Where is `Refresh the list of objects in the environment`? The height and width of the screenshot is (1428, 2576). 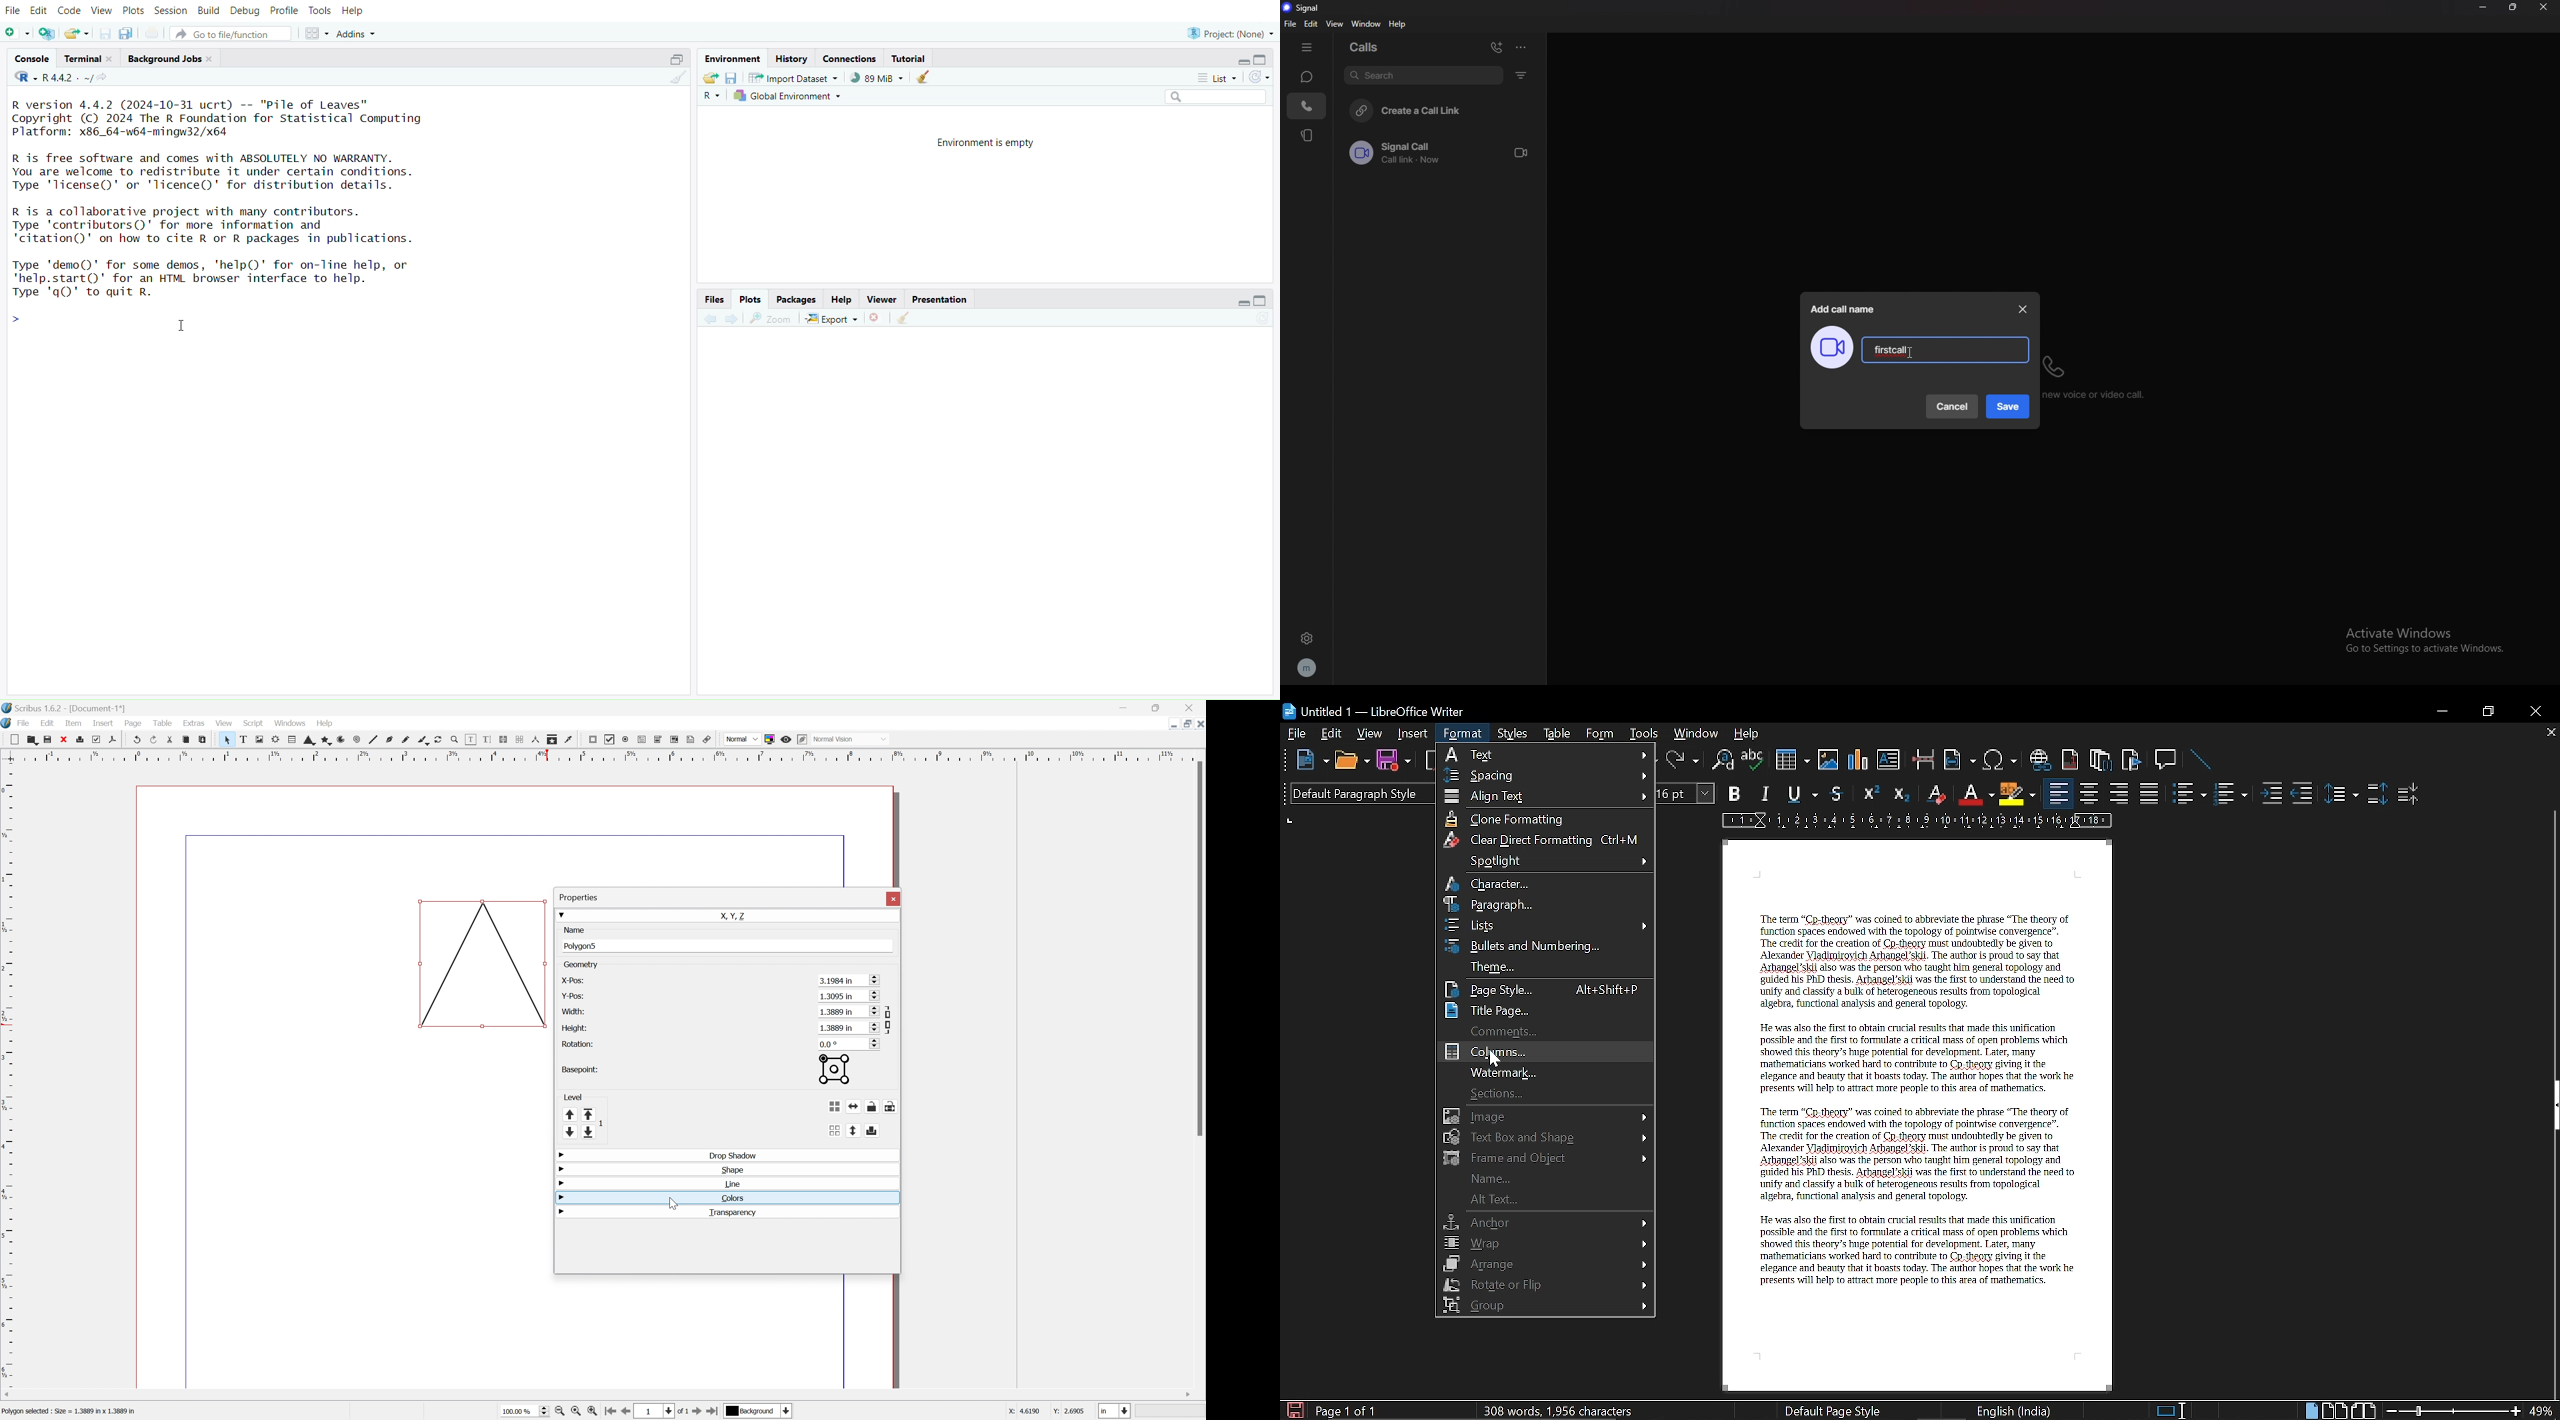
Refresh the list of objects in the environment is located at coordinates (1260, 77).